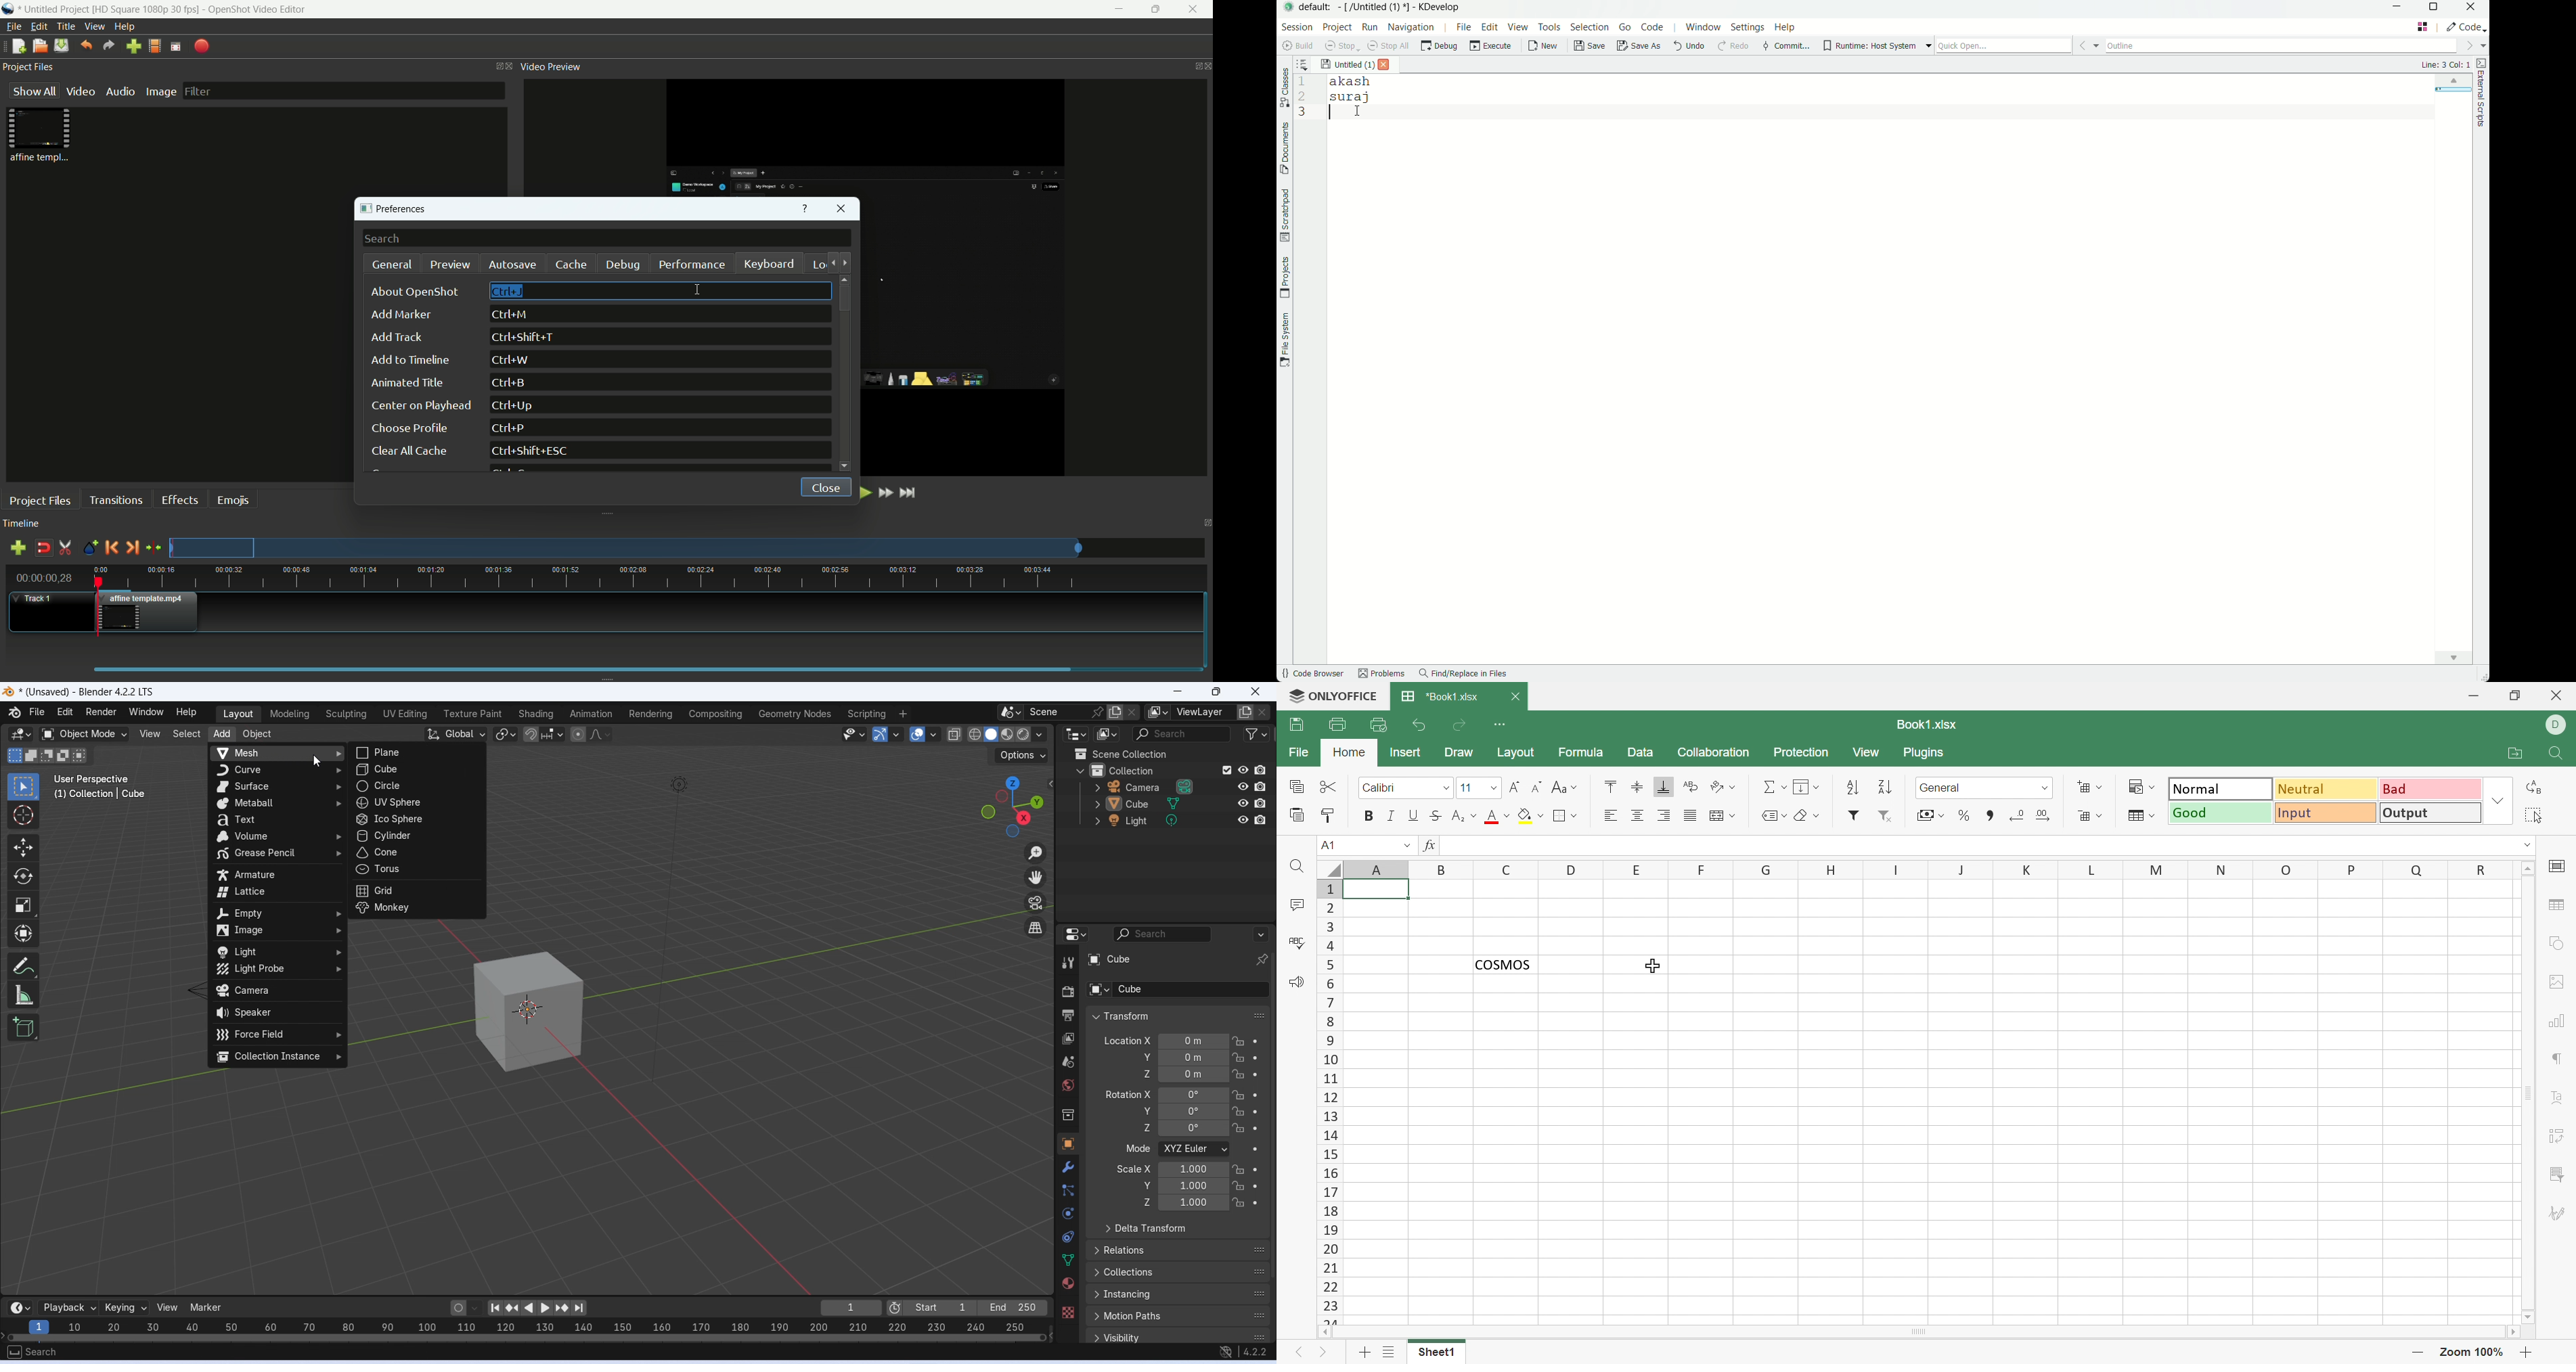  I want to click on Wrap text, so click(1690, 786).